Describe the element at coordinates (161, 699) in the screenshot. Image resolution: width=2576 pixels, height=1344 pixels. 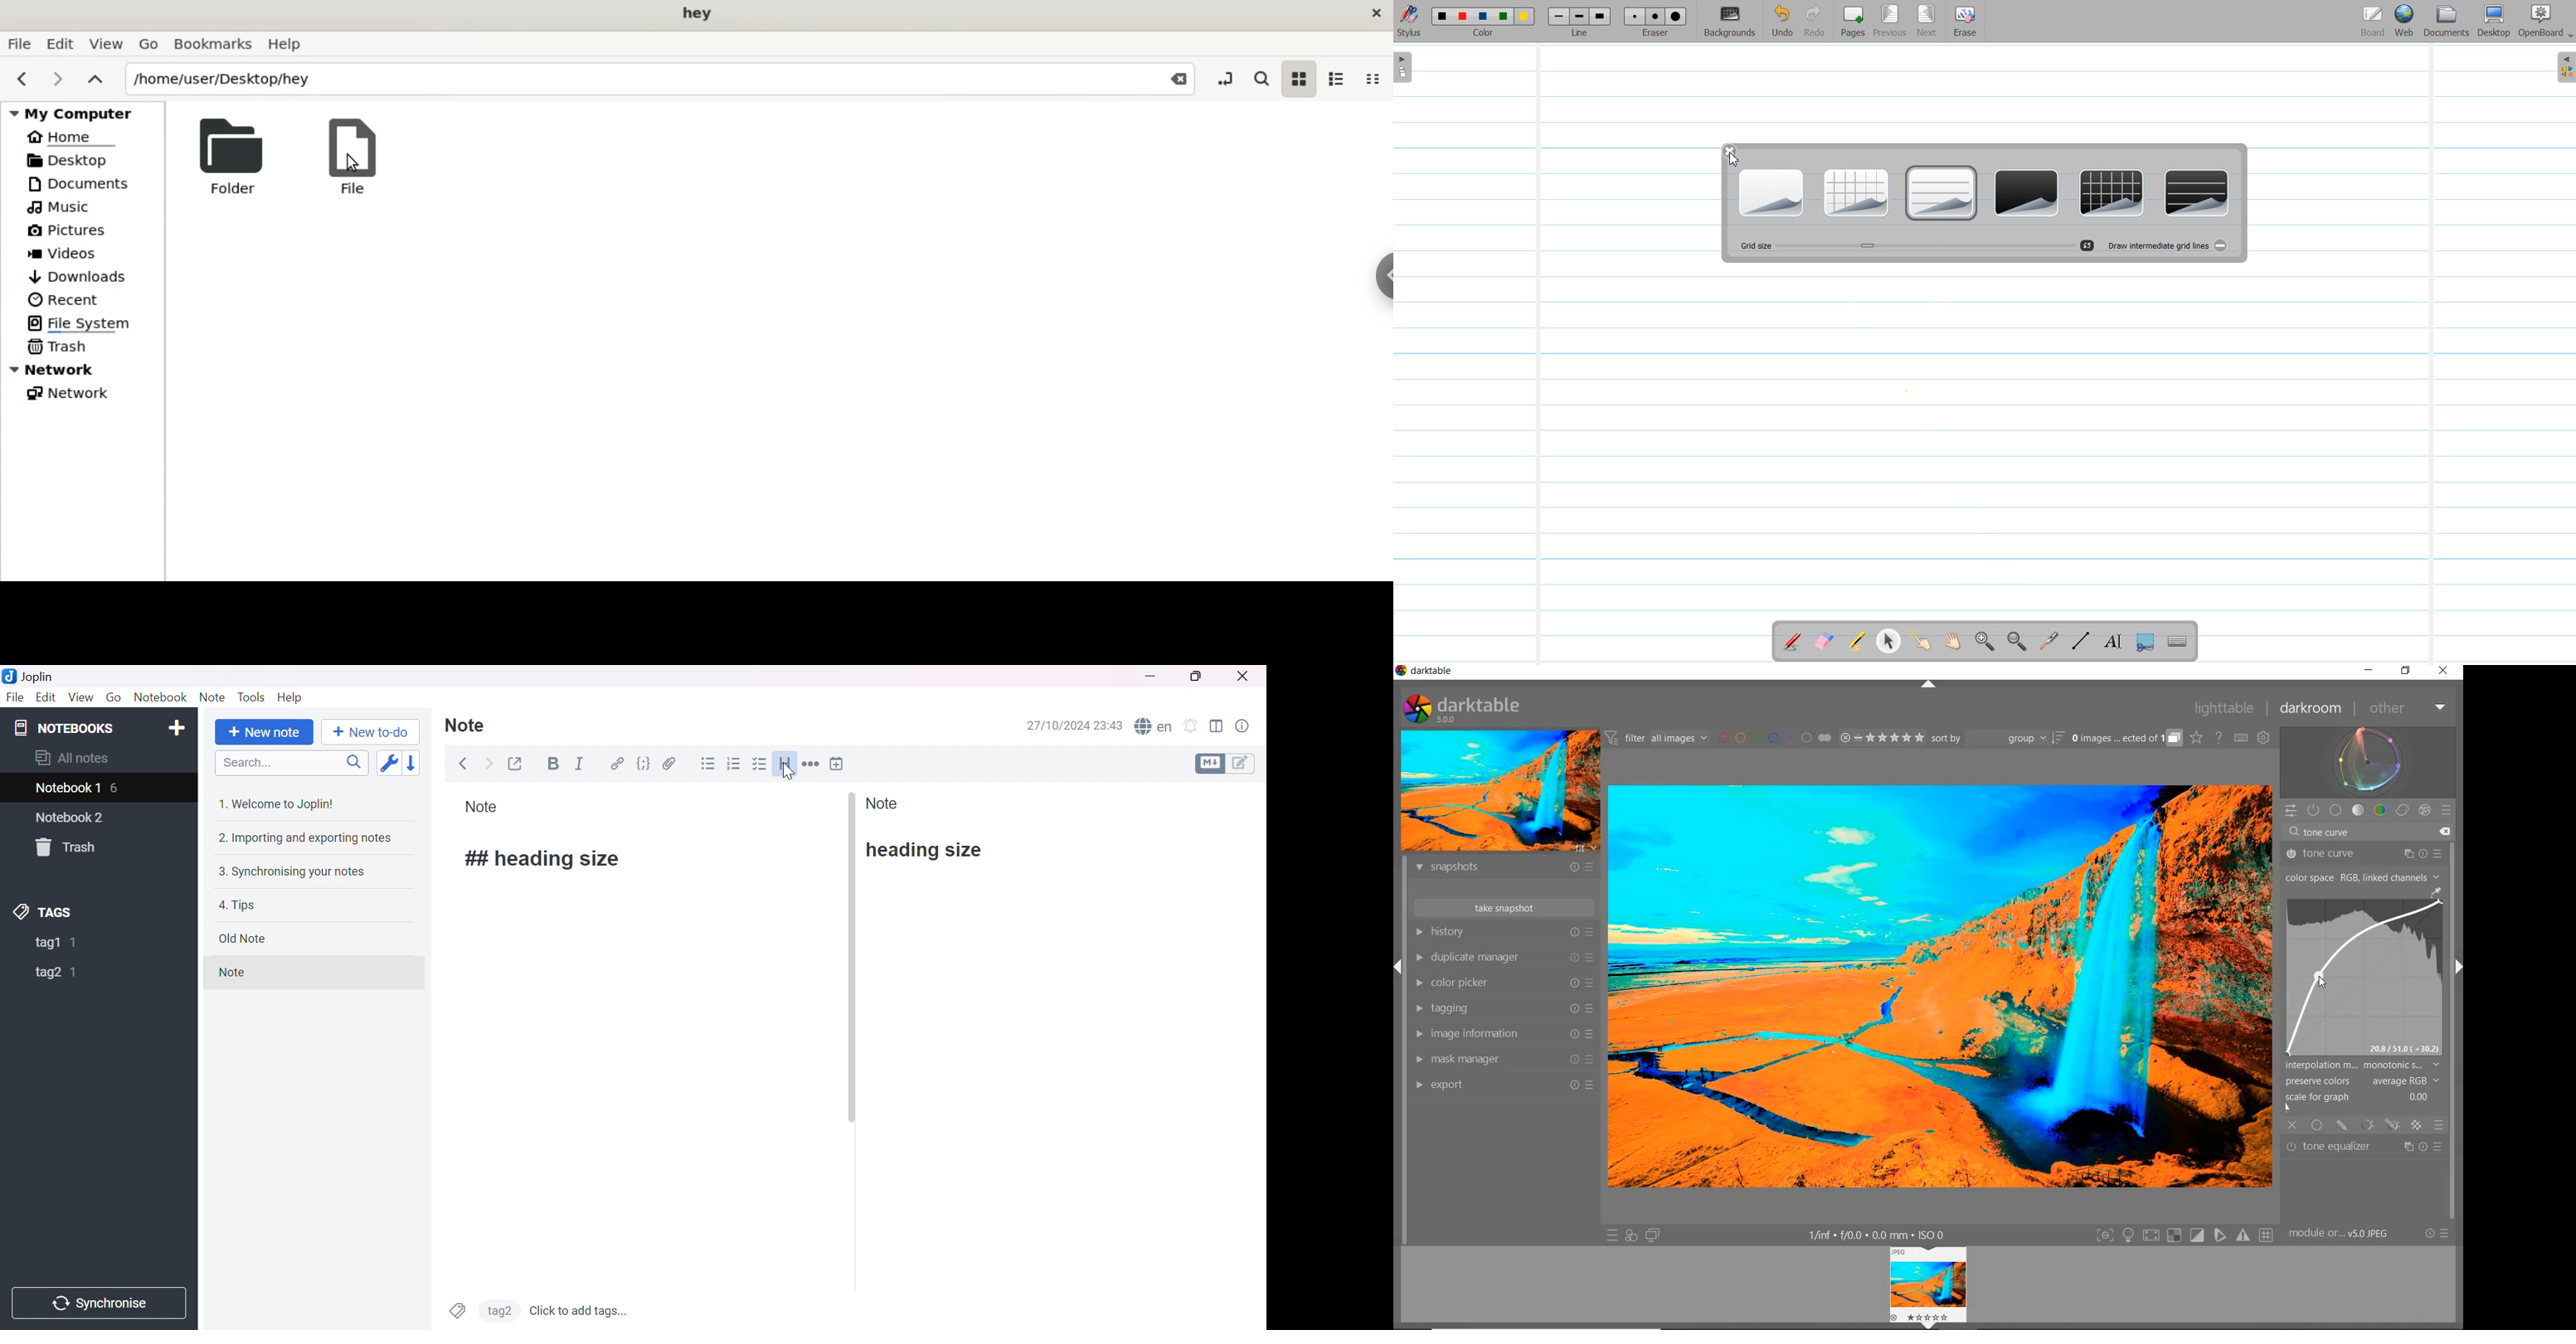
I see `Notebook` at that location.